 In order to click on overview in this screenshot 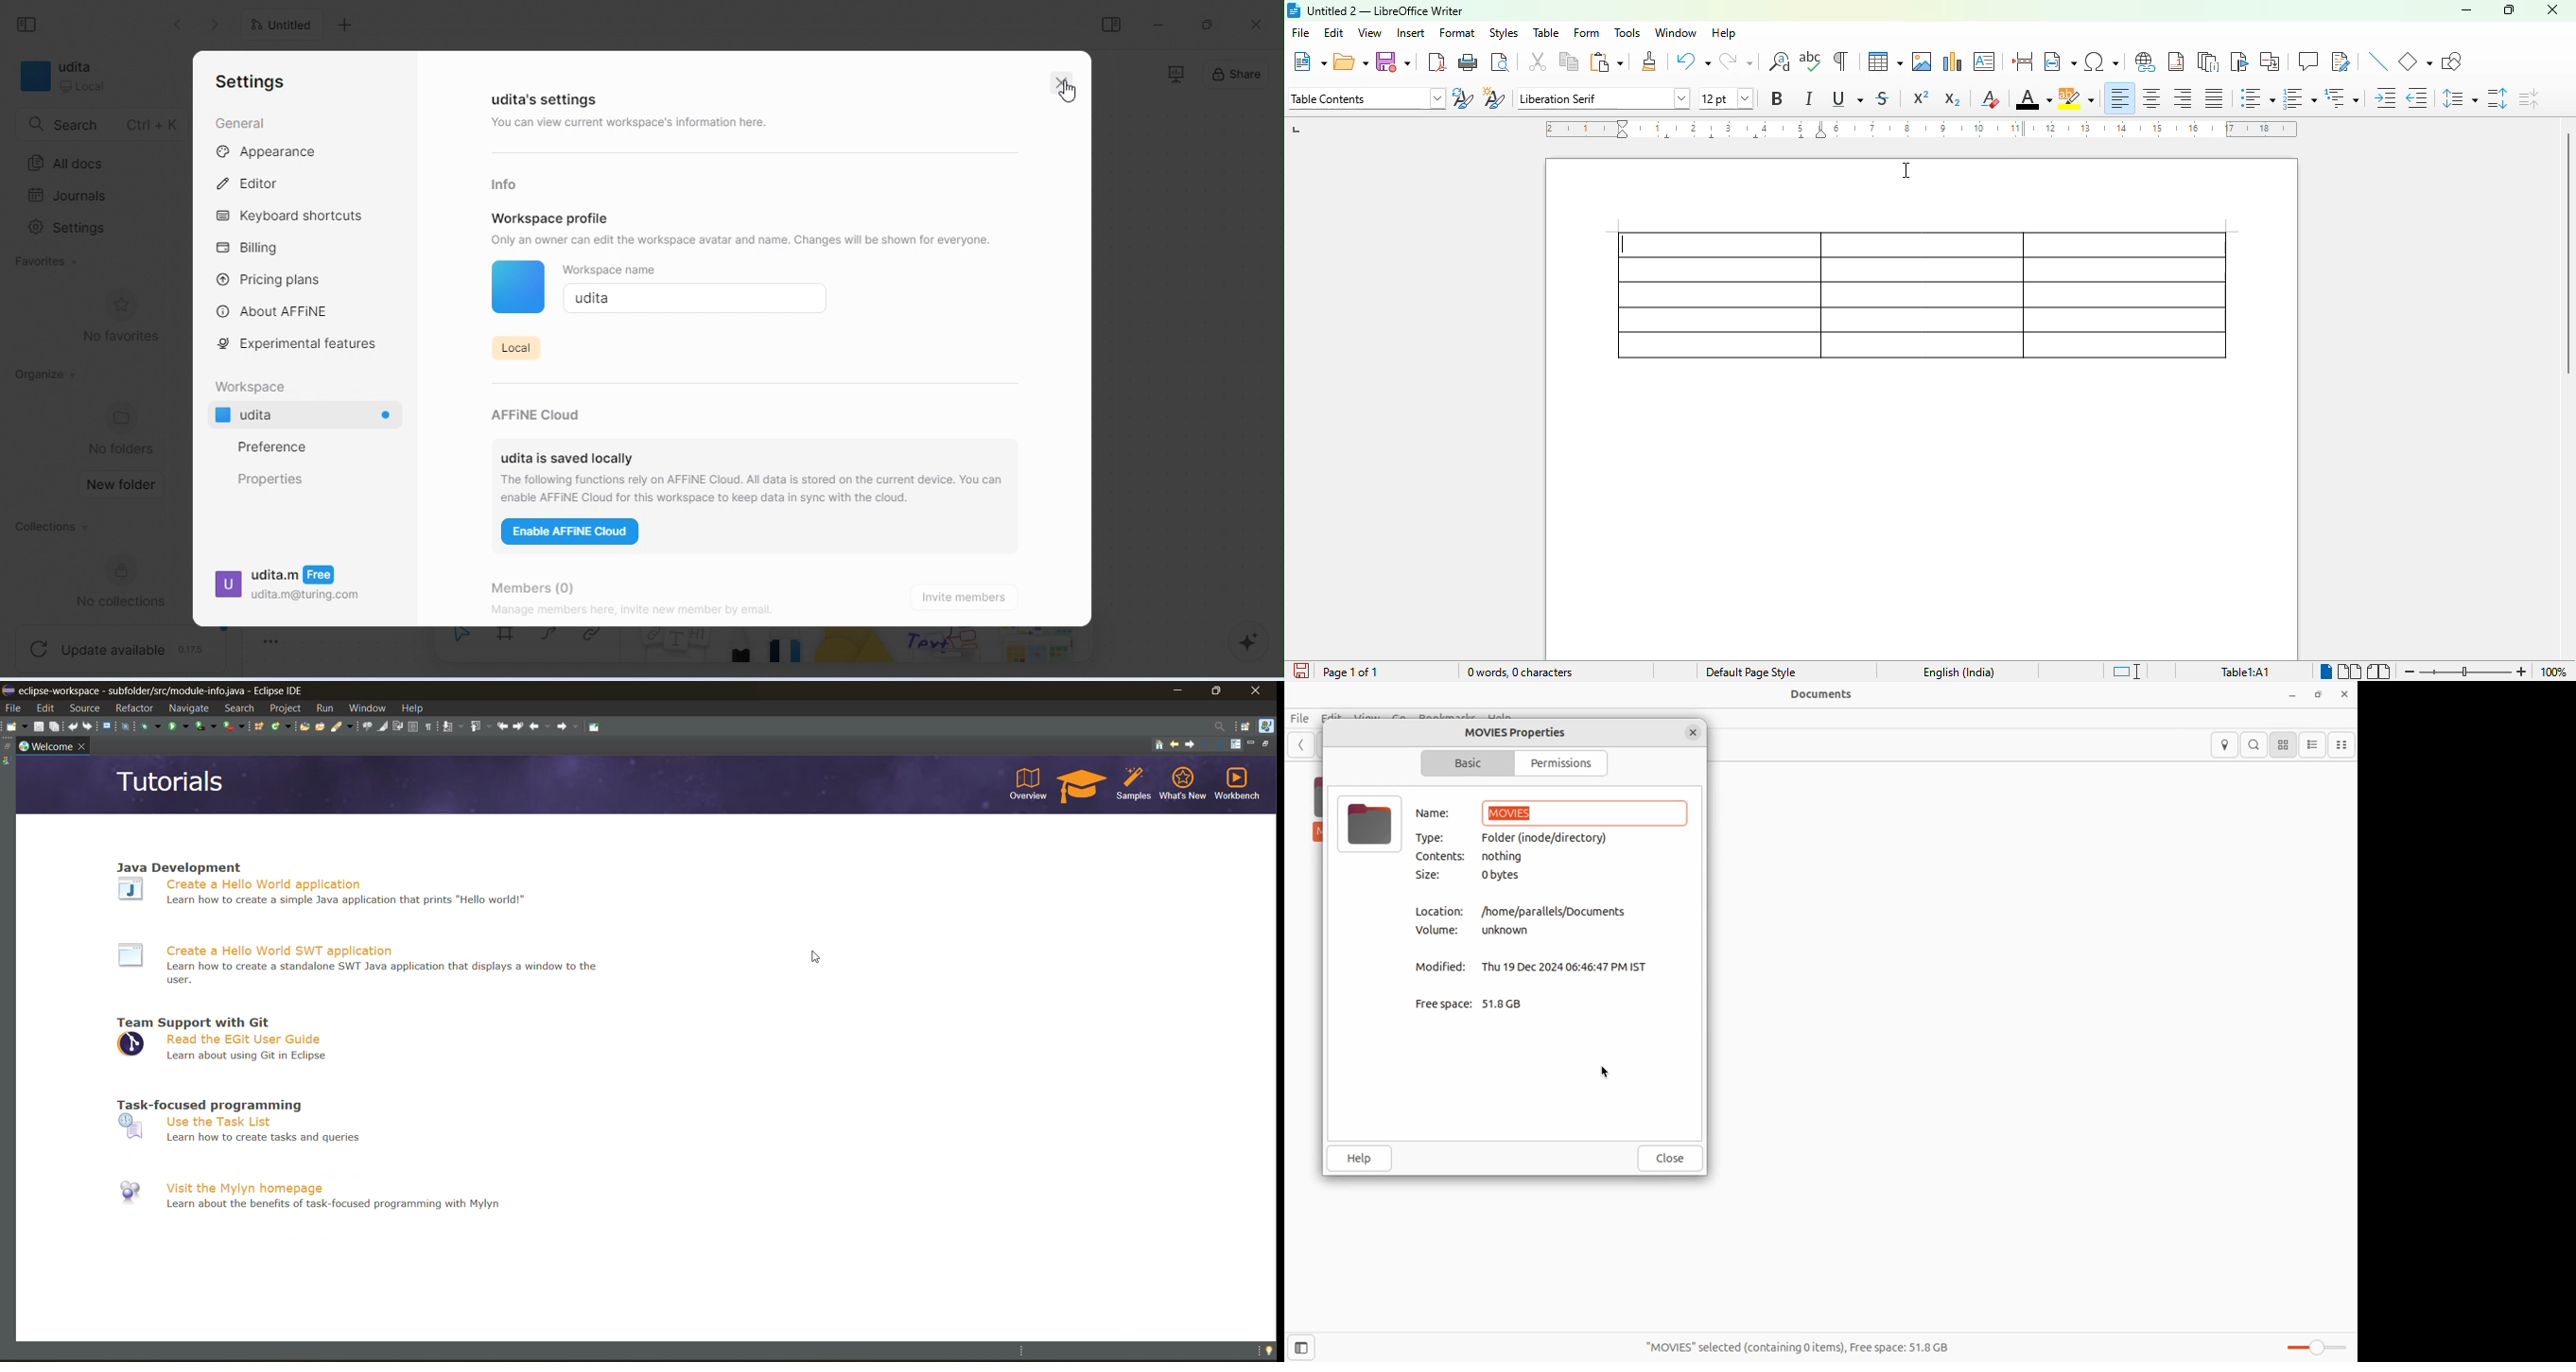, I will do `click(1027, 783)`.